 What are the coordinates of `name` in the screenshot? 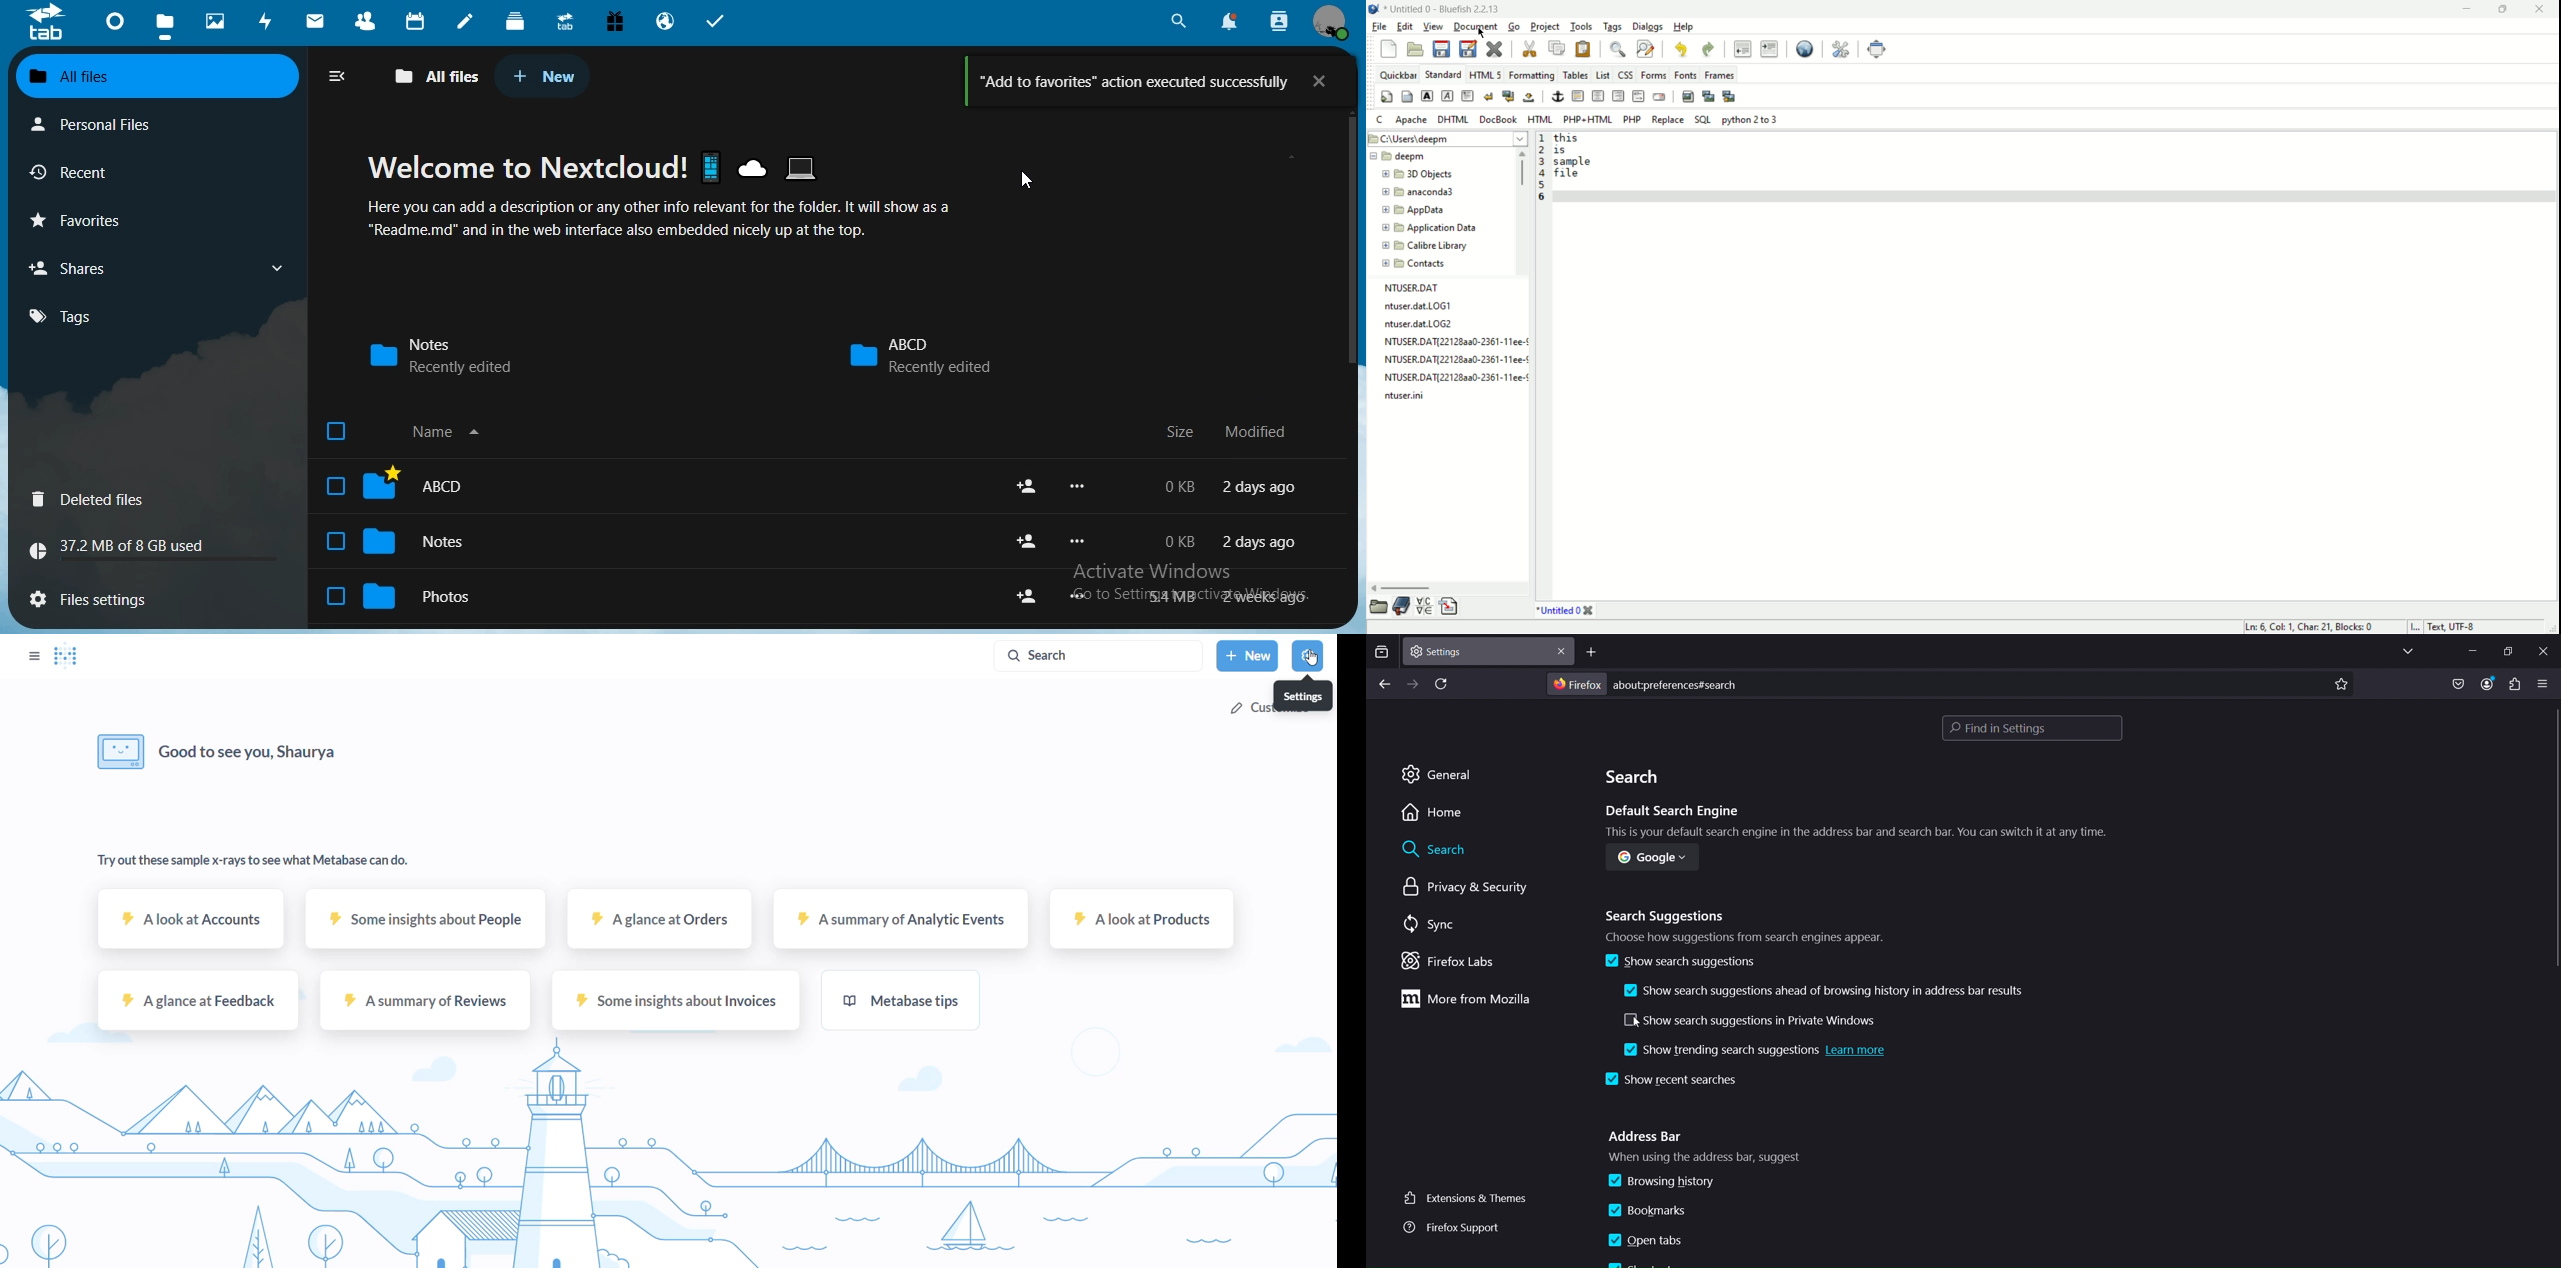 It's located at (409, 432).